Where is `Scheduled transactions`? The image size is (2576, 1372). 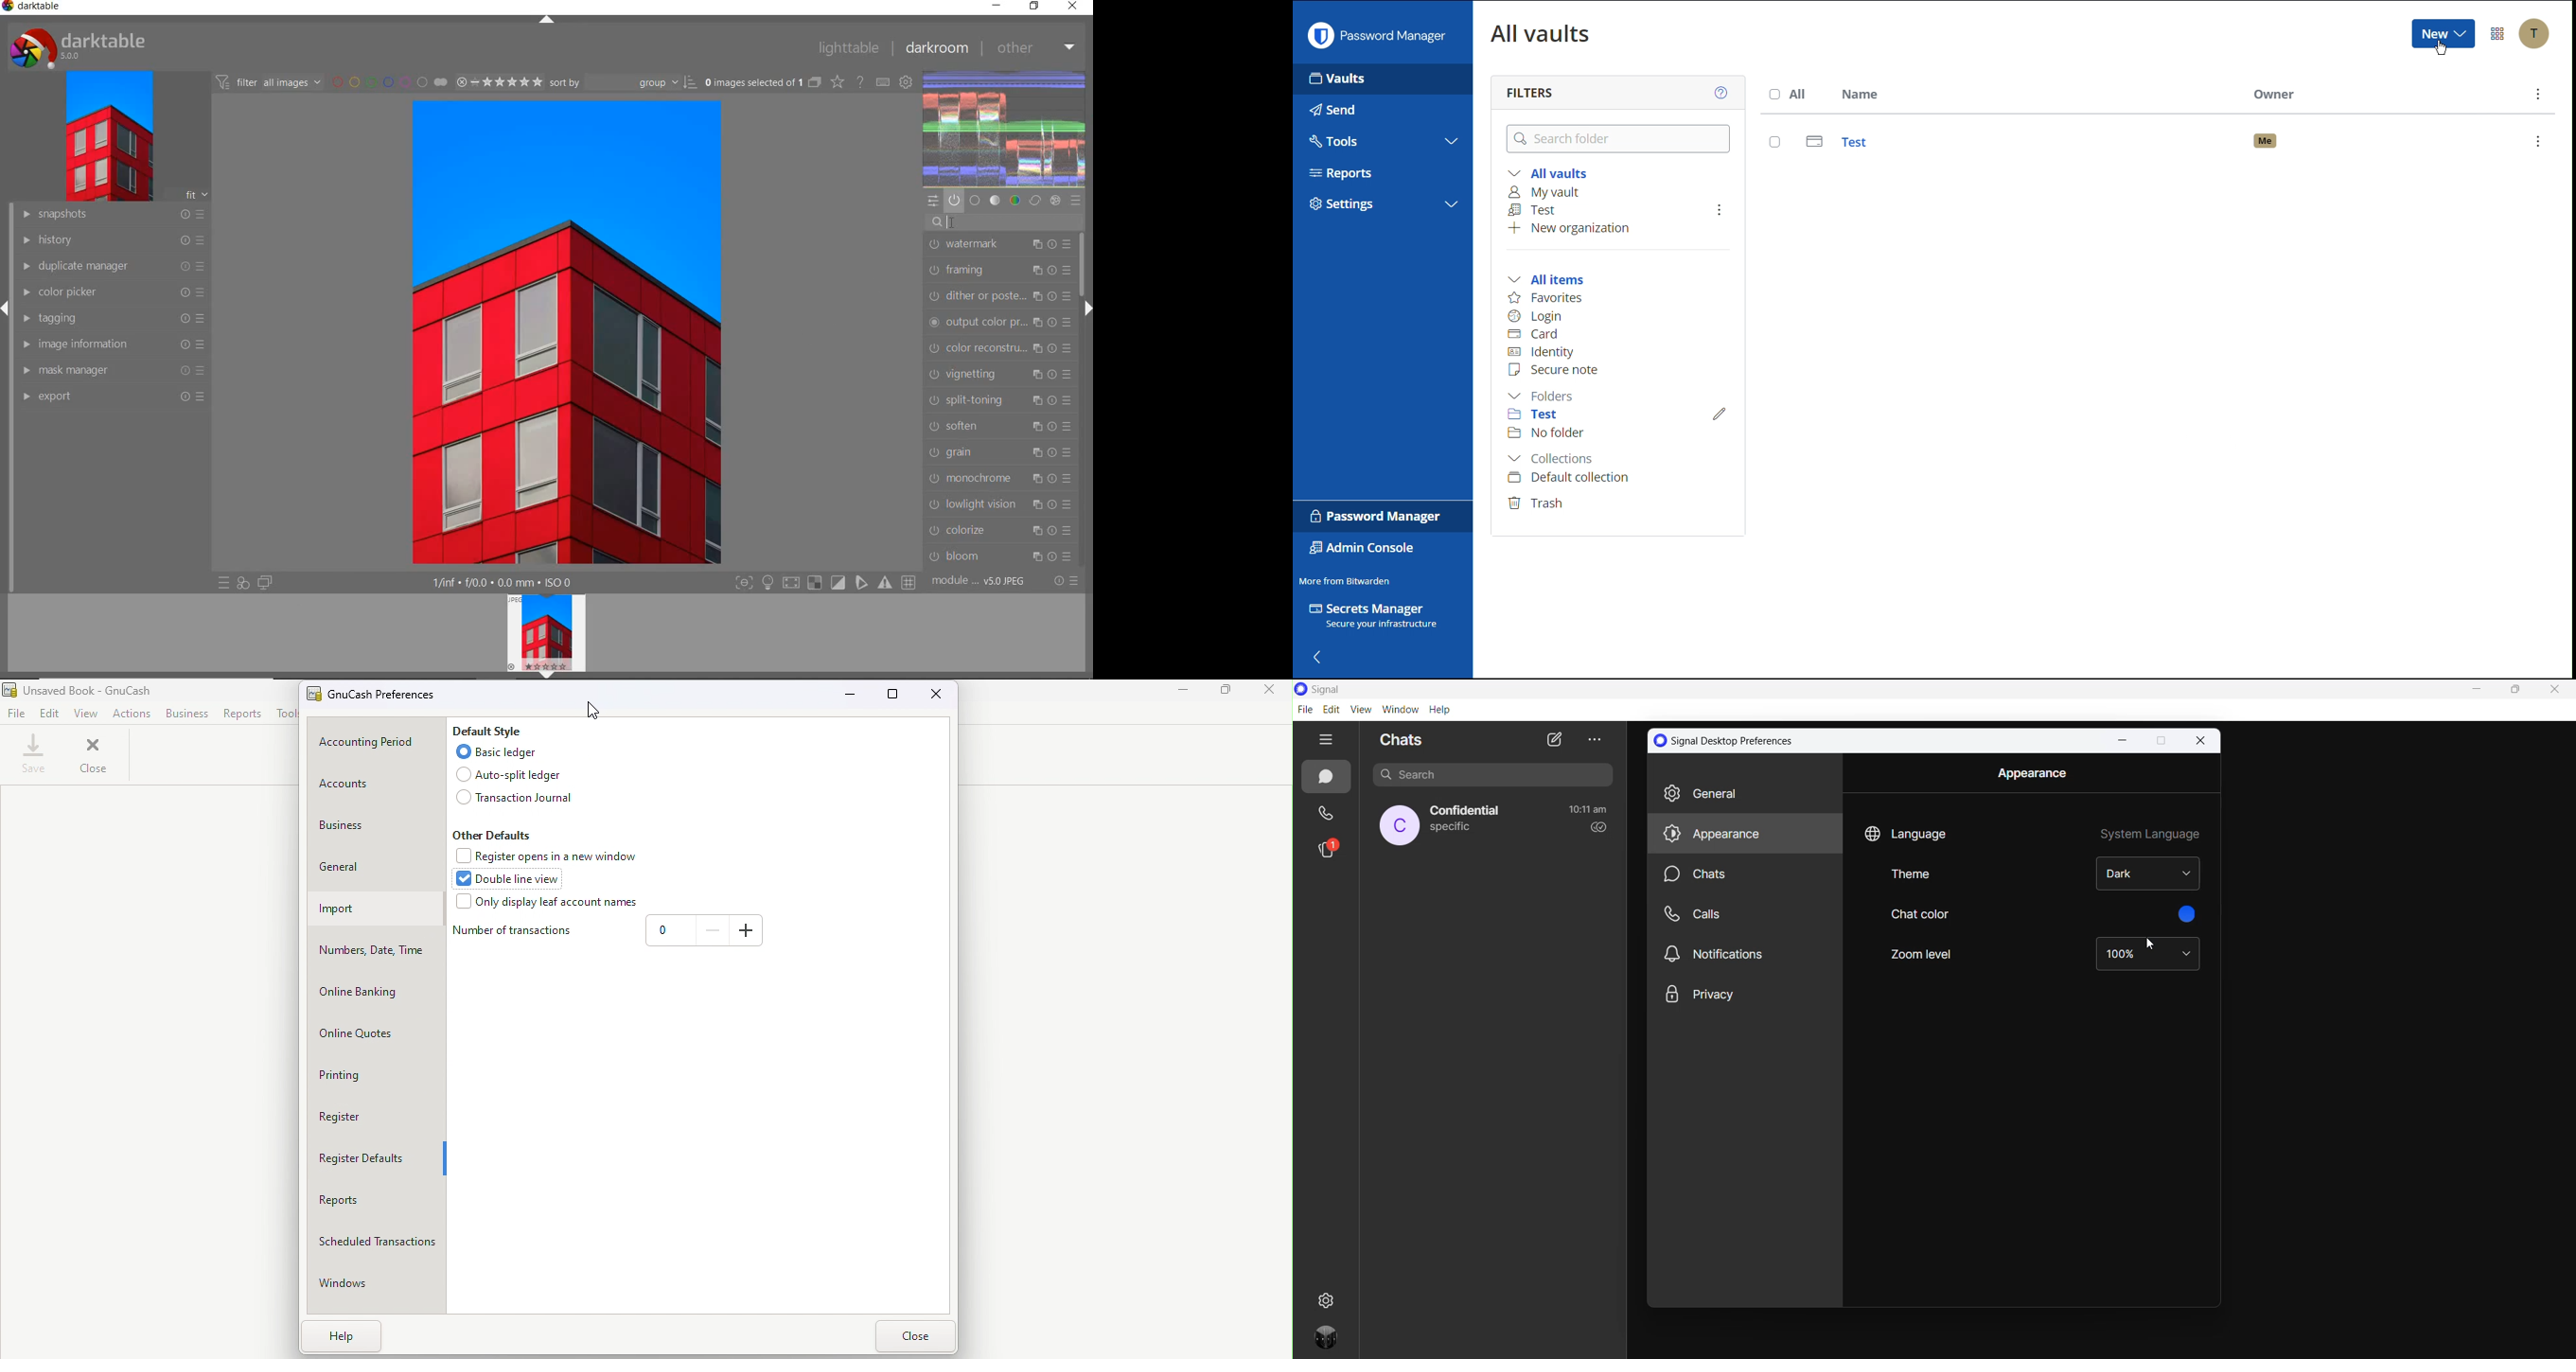 Scheduled transactions is located at coordinates (377, 1238).